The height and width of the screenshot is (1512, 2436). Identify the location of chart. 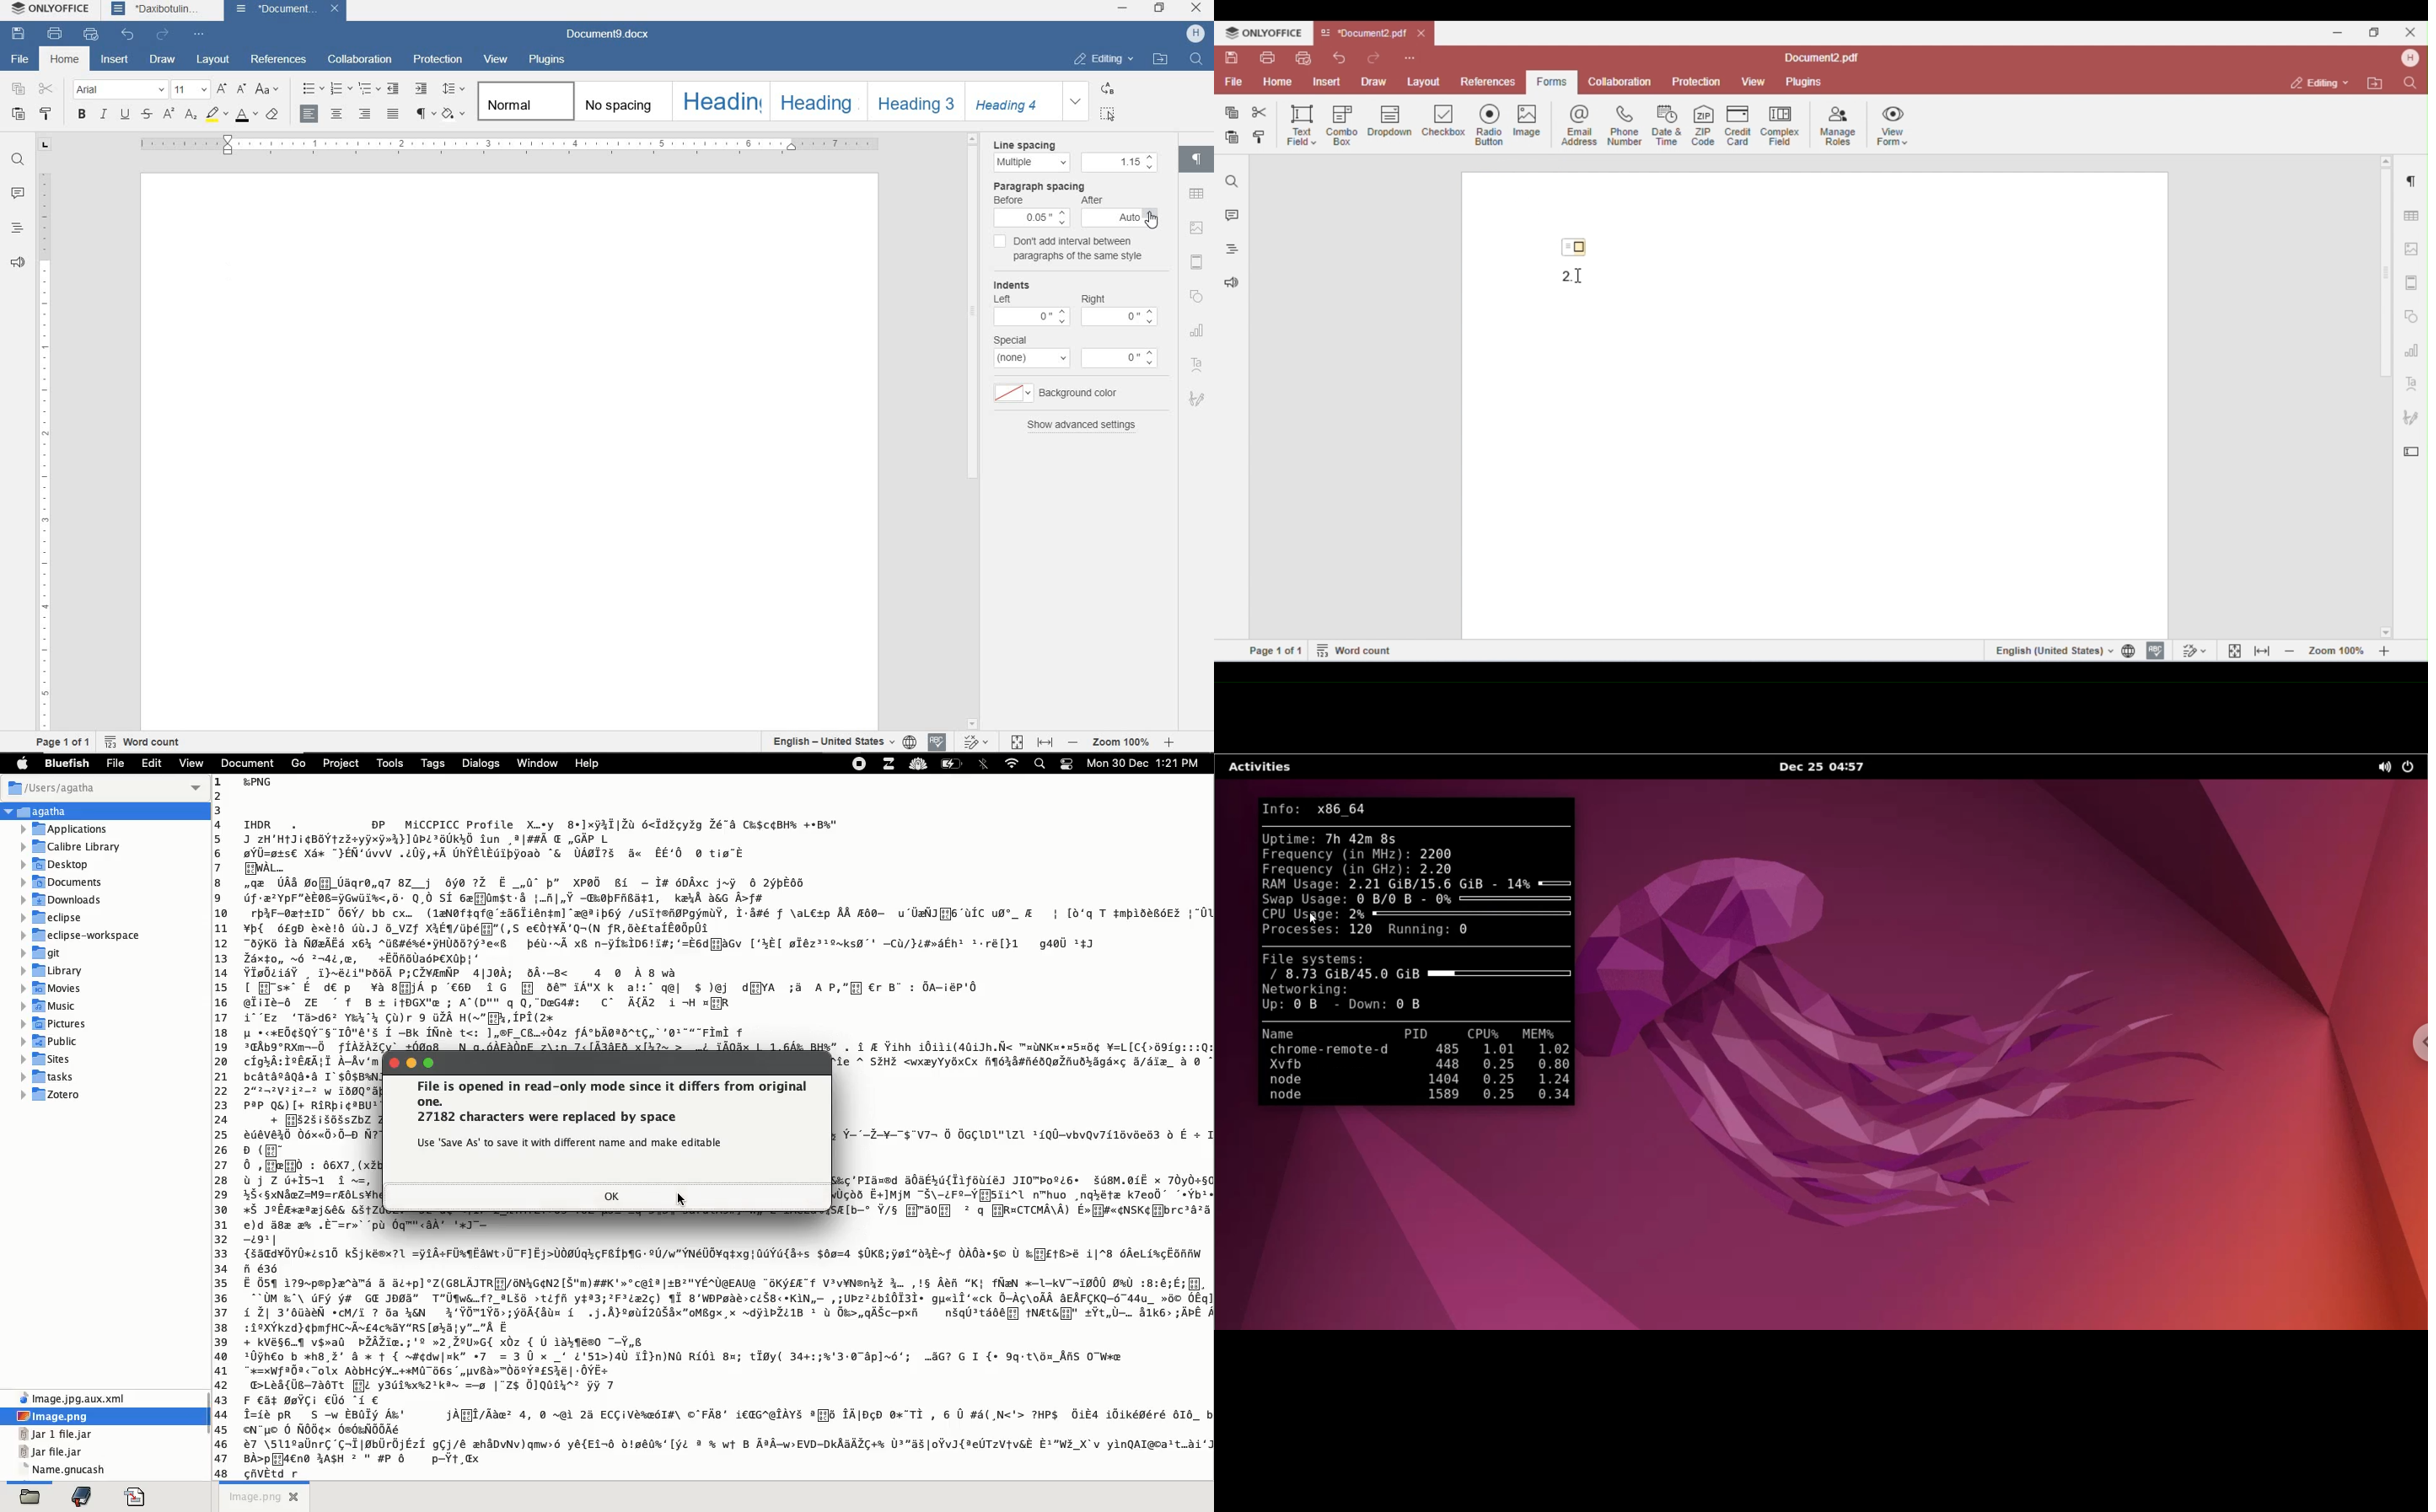
(1197, 332).